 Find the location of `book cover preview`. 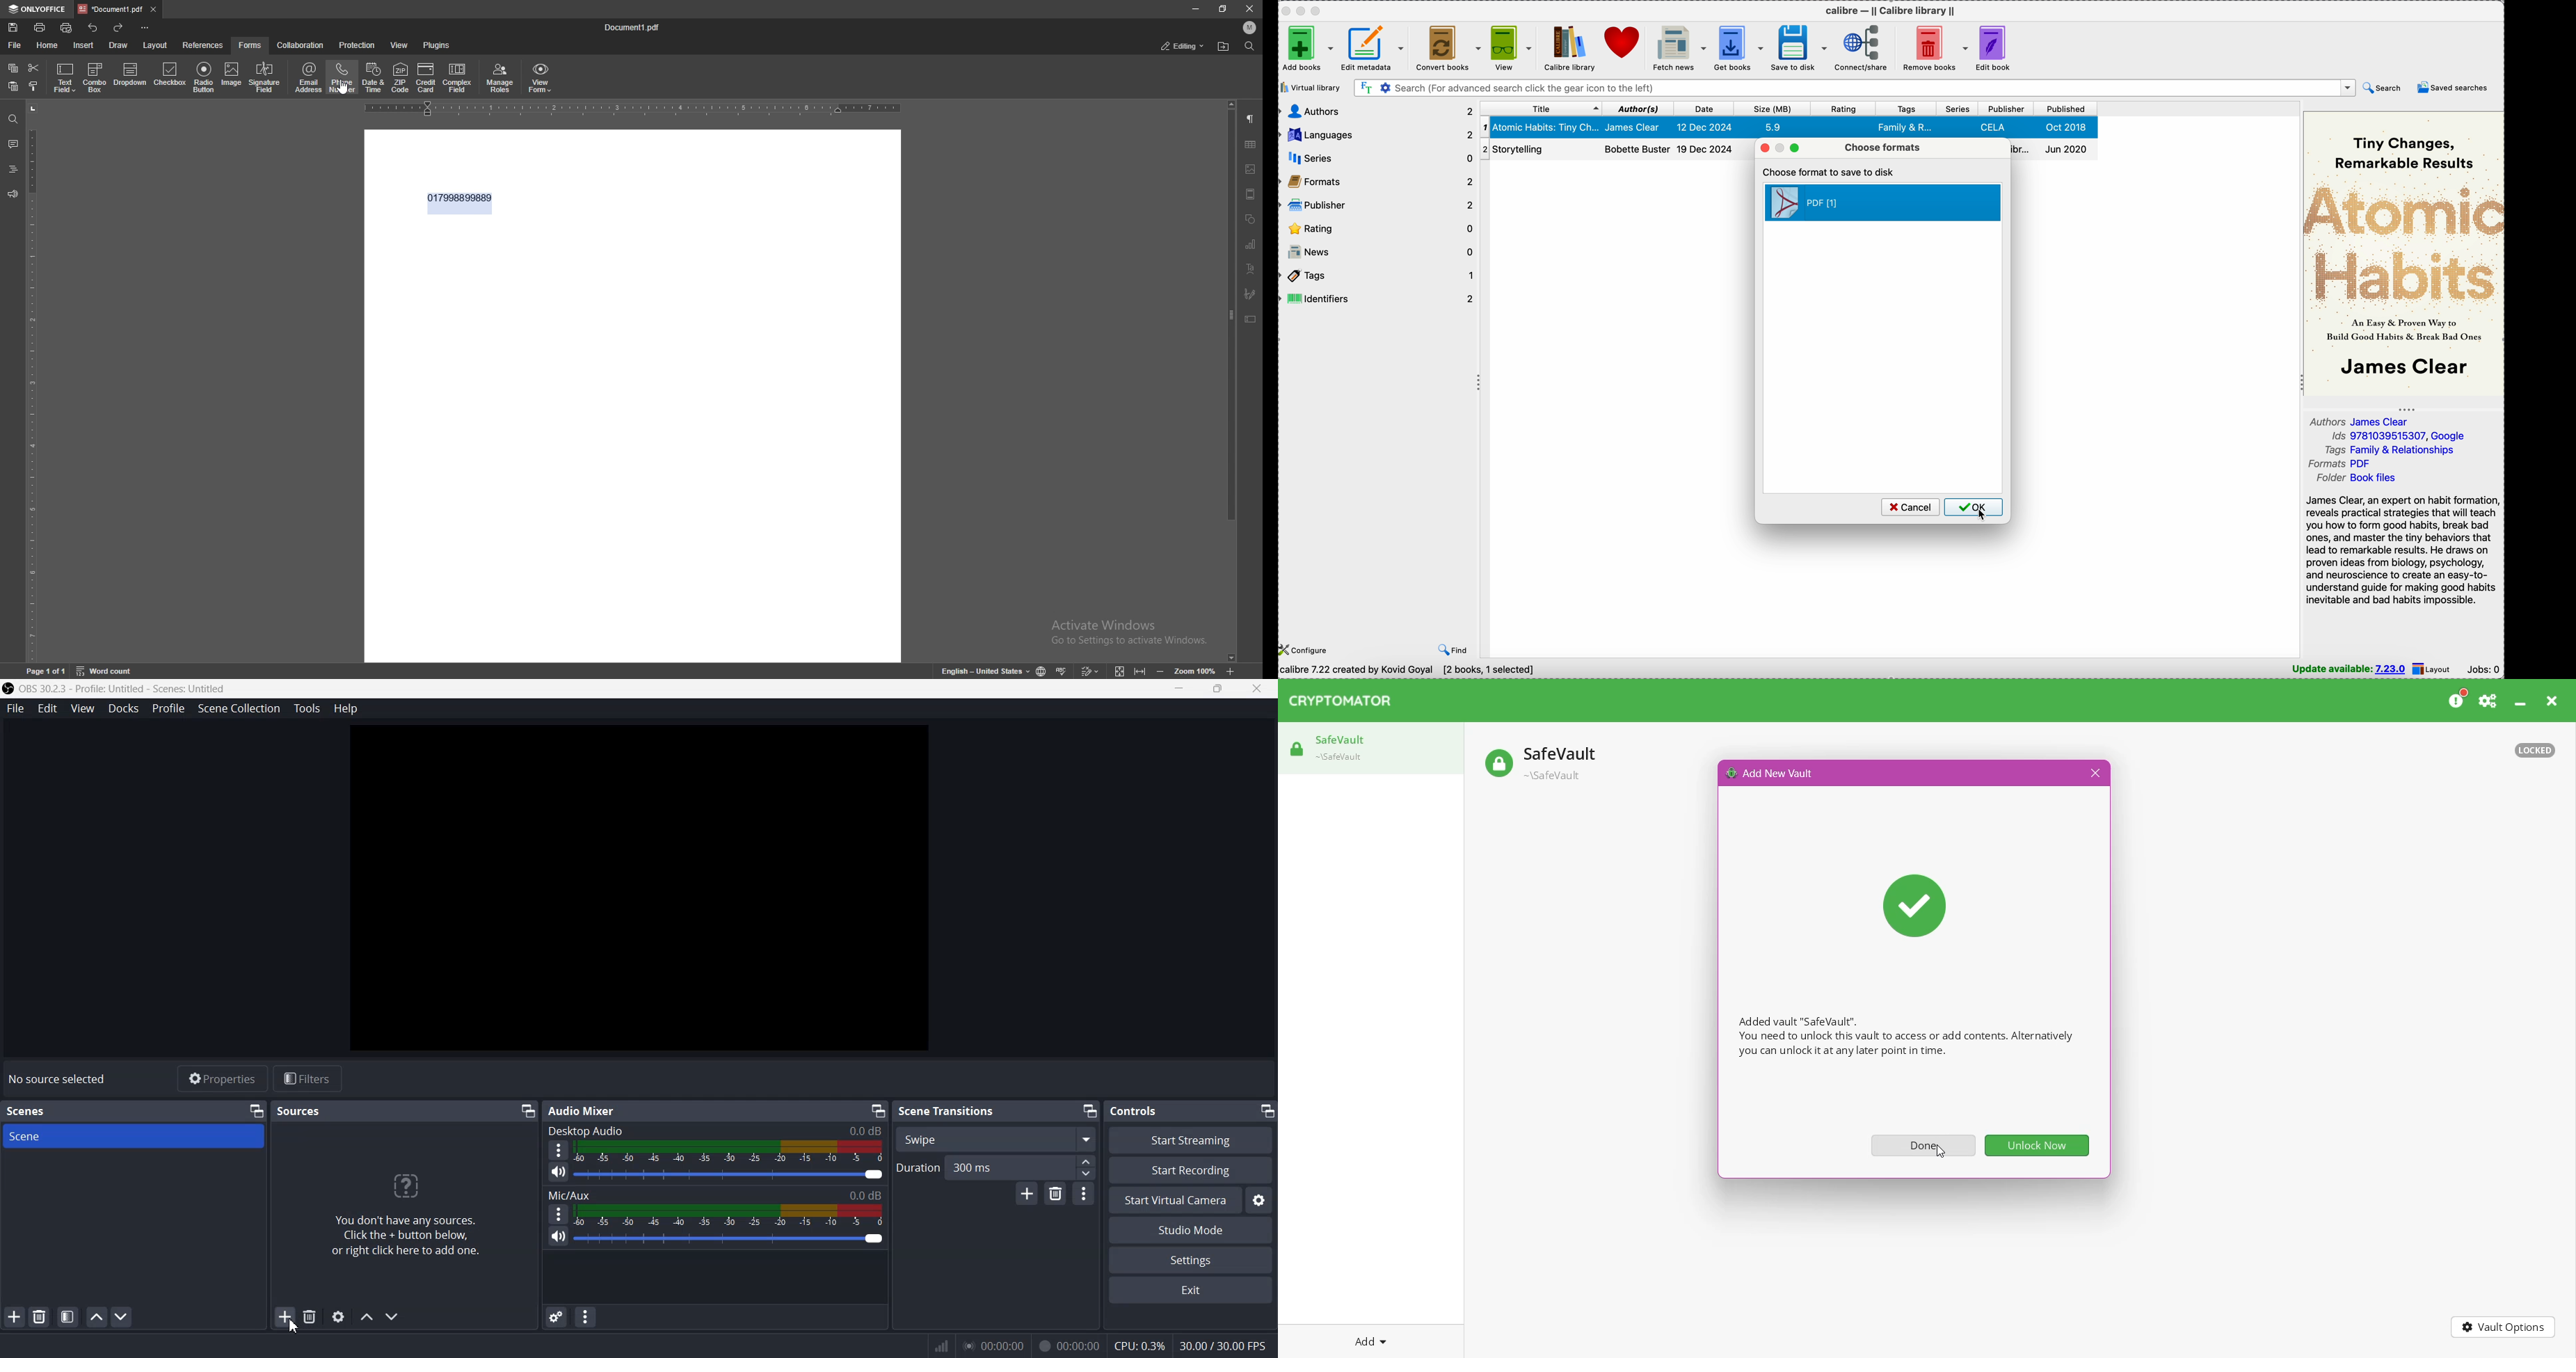

book cover preview is located at coordinates (2403, 253).